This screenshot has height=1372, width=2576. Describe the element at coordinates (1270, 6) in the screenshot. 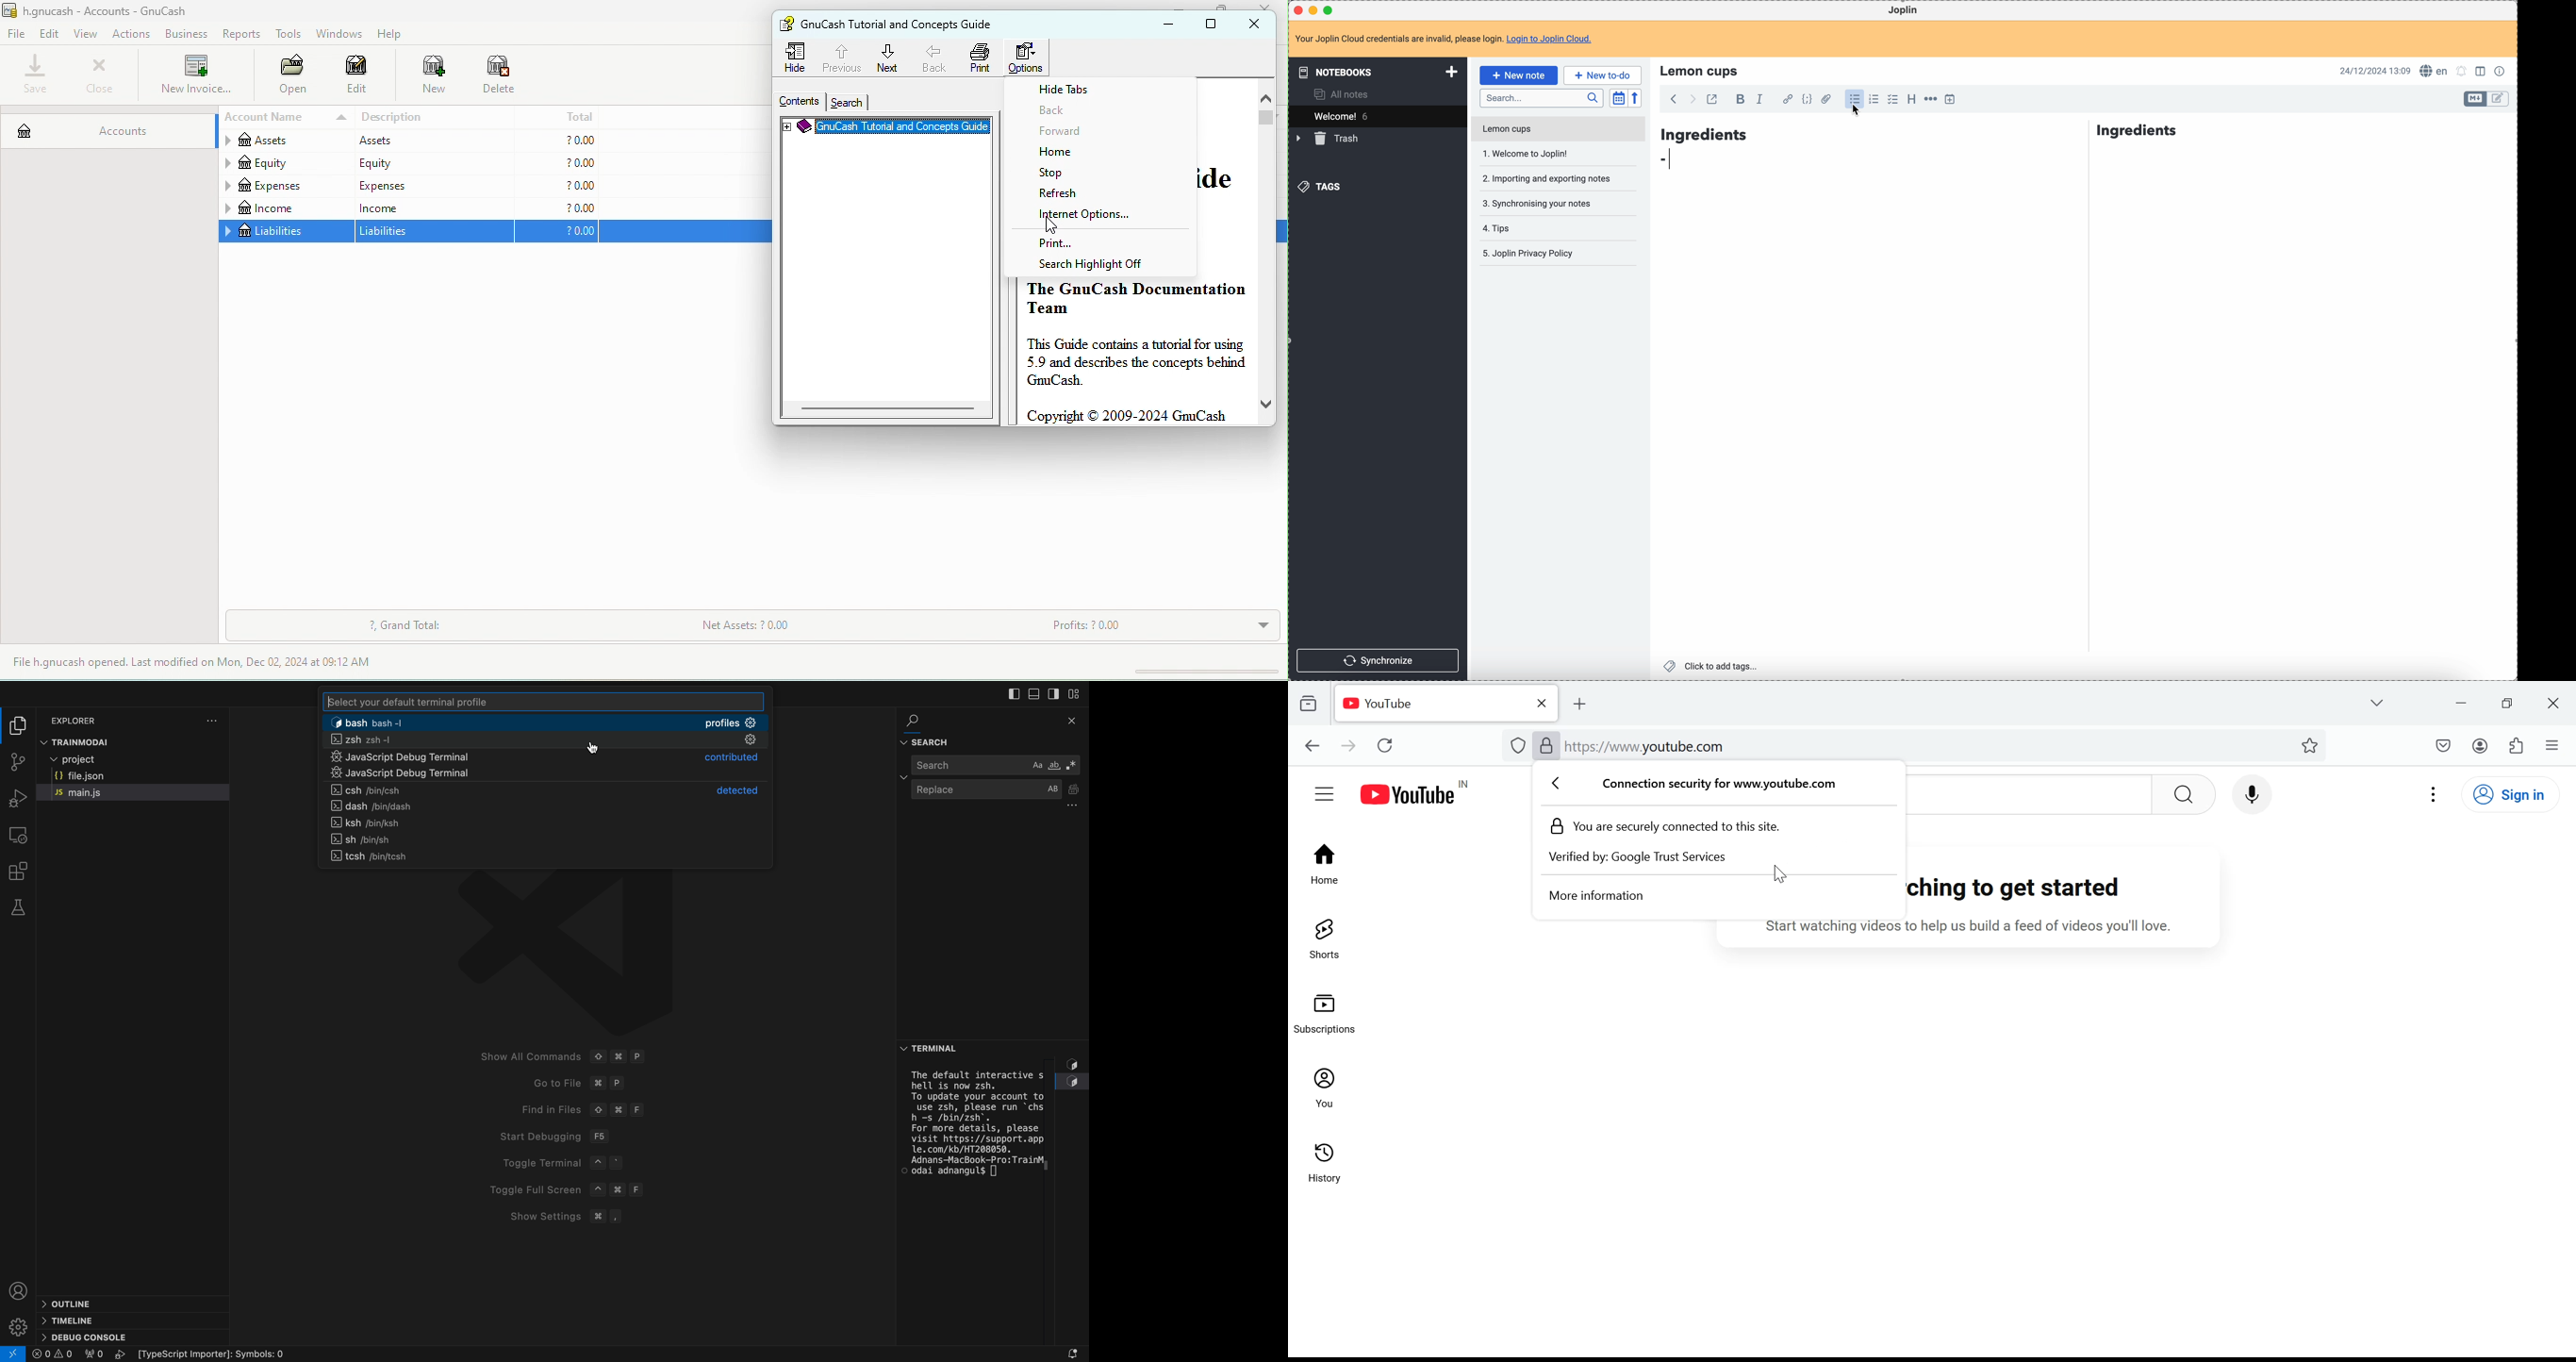

I see `close` at that location.